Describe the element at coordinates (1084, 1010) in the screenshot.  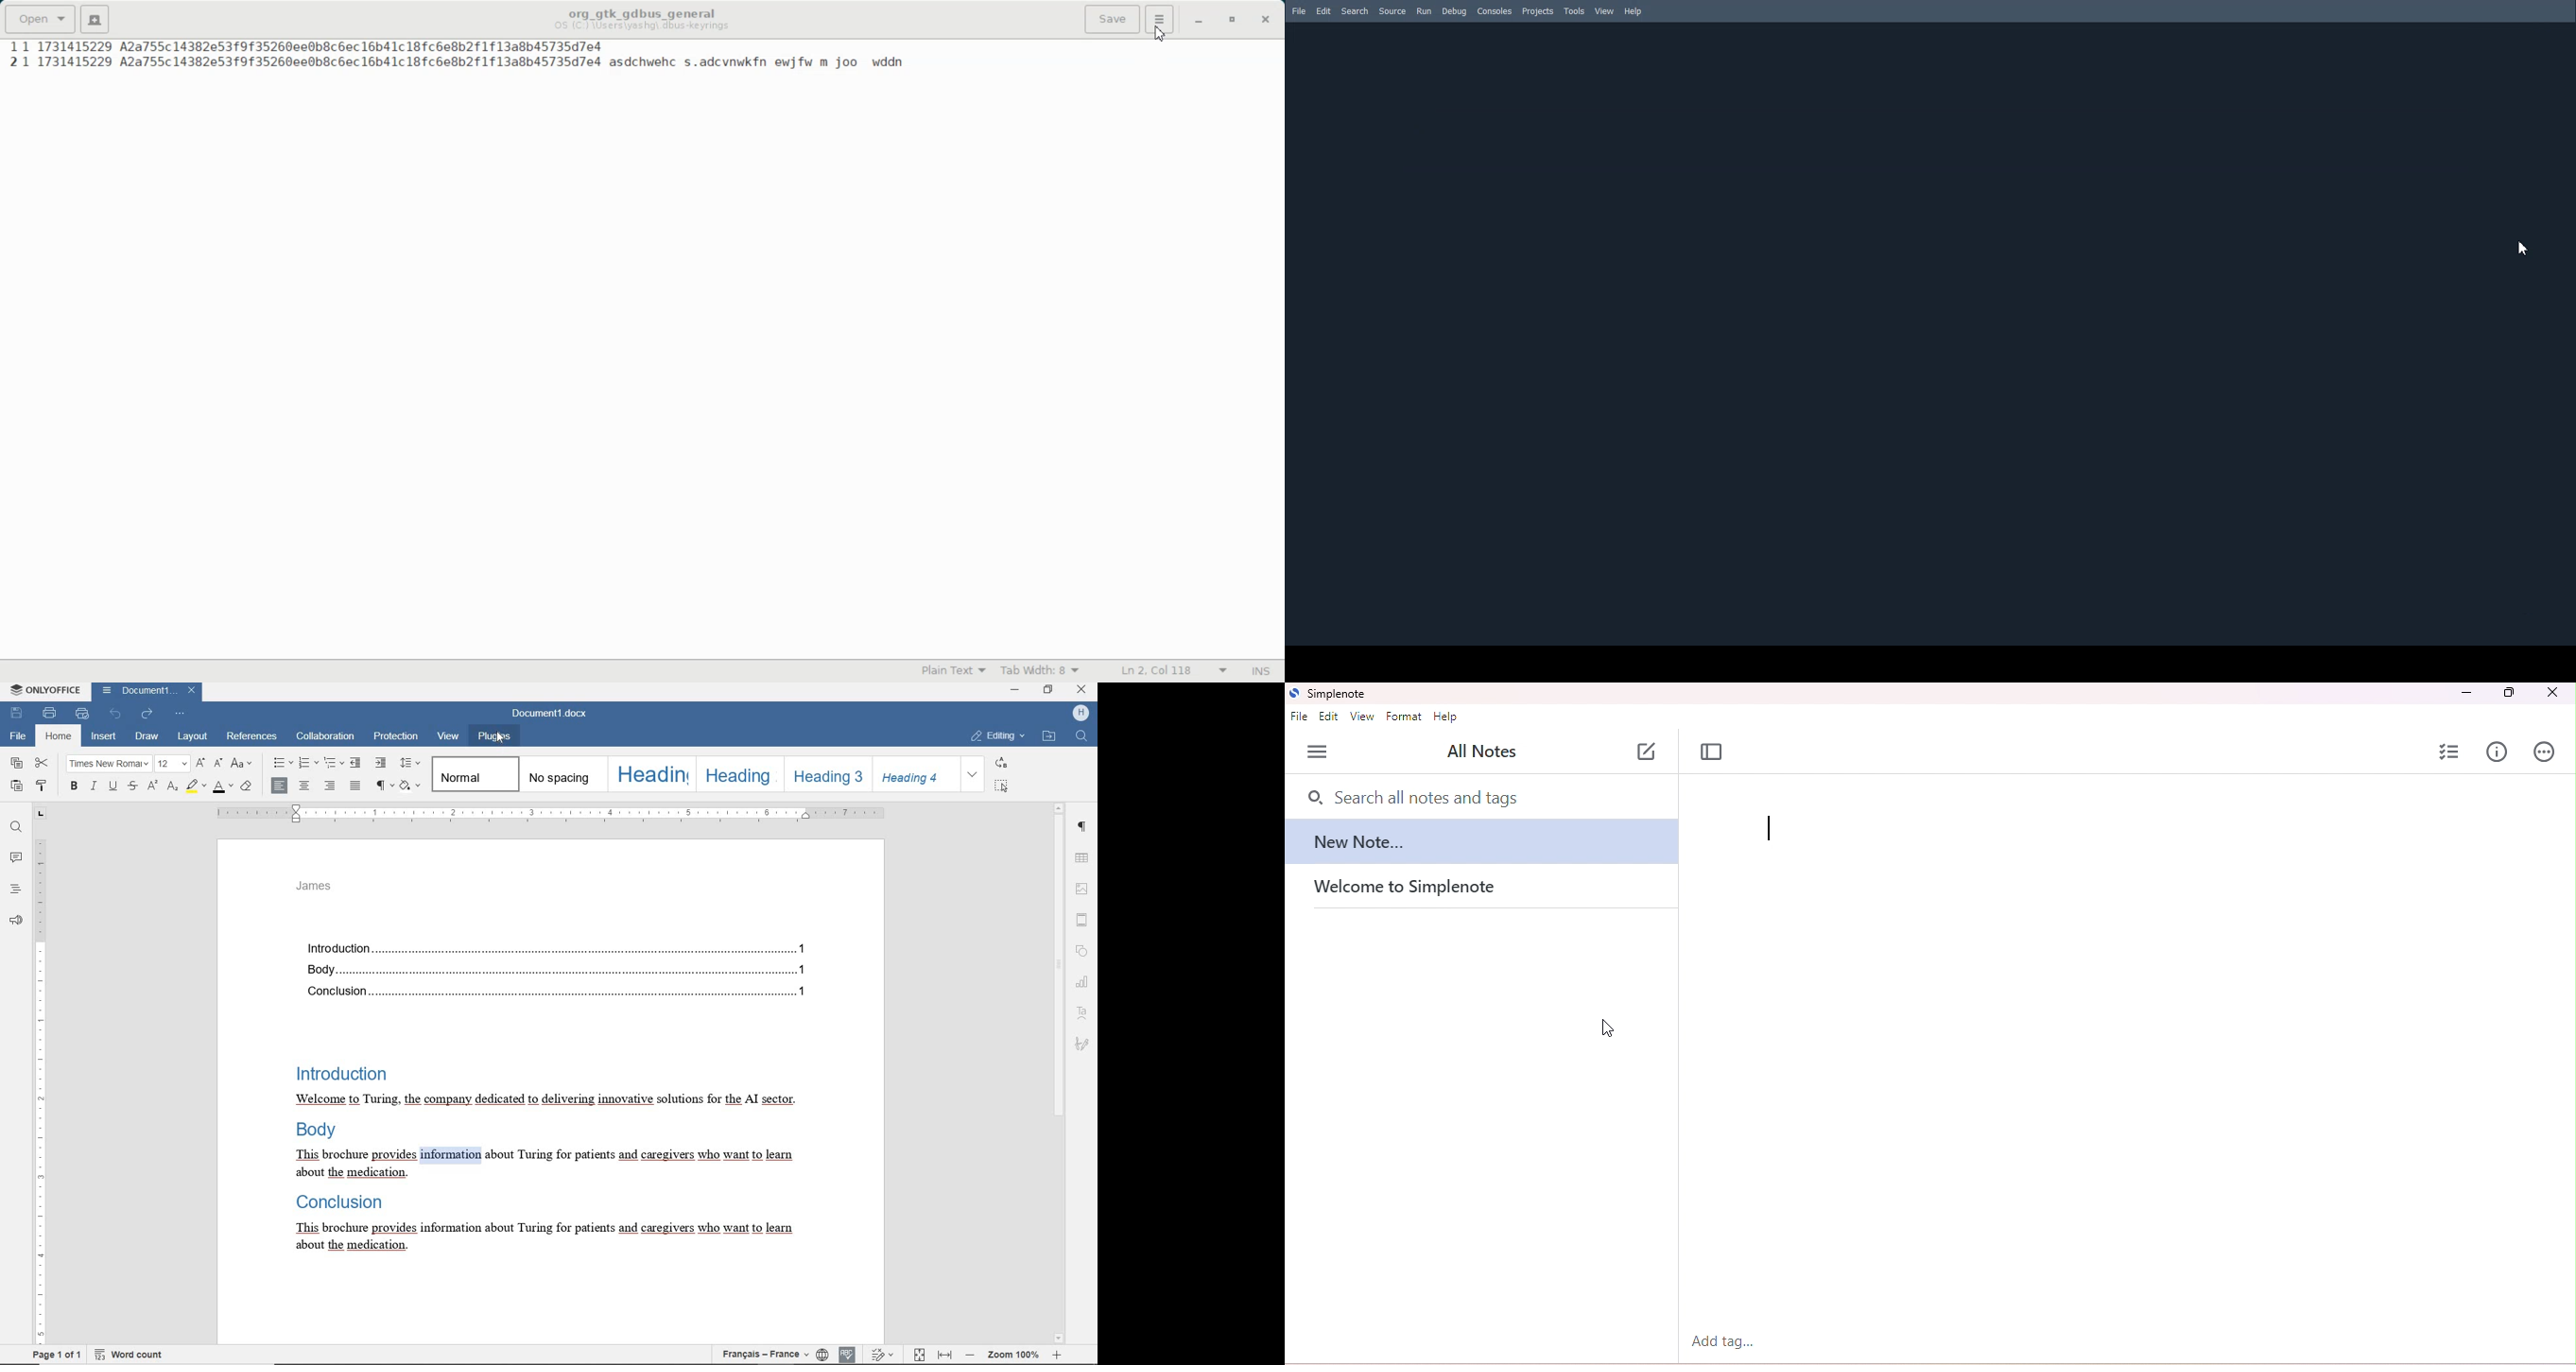
I see `TEXT ART` at that location.